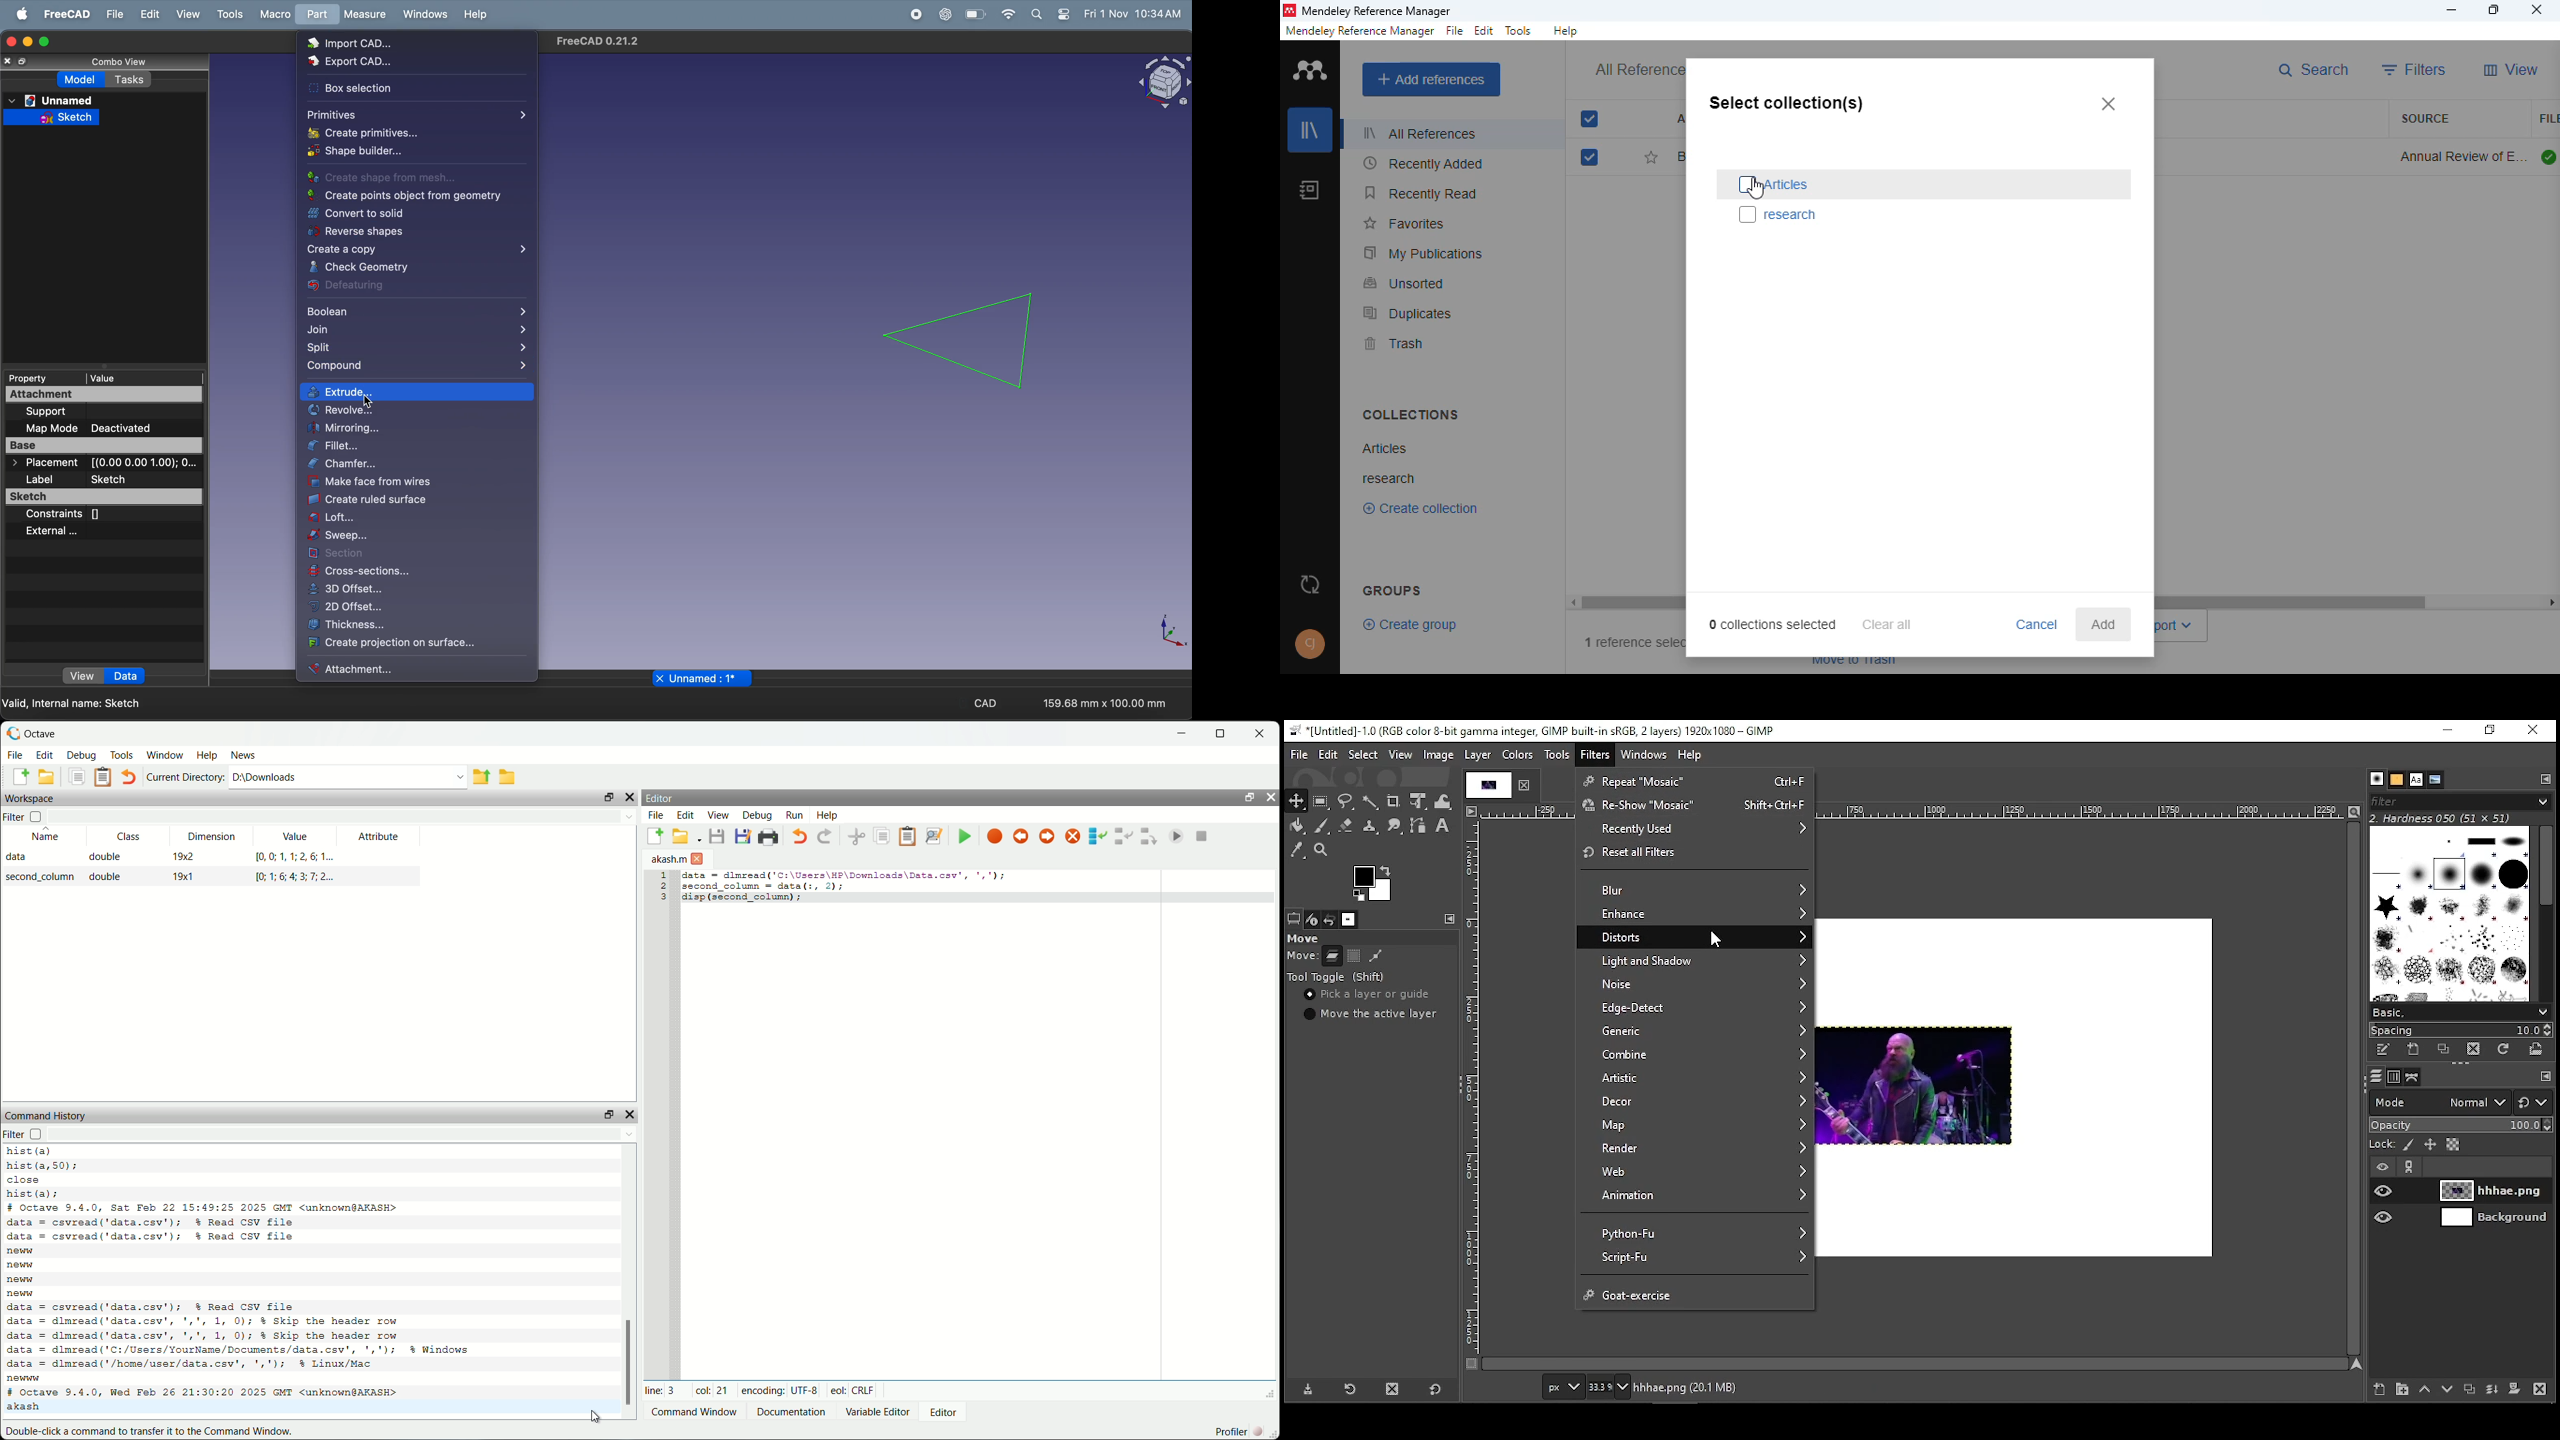  Describe the element at coordinates (1421, 193) in the screenshot. I see `recently read` at that location.